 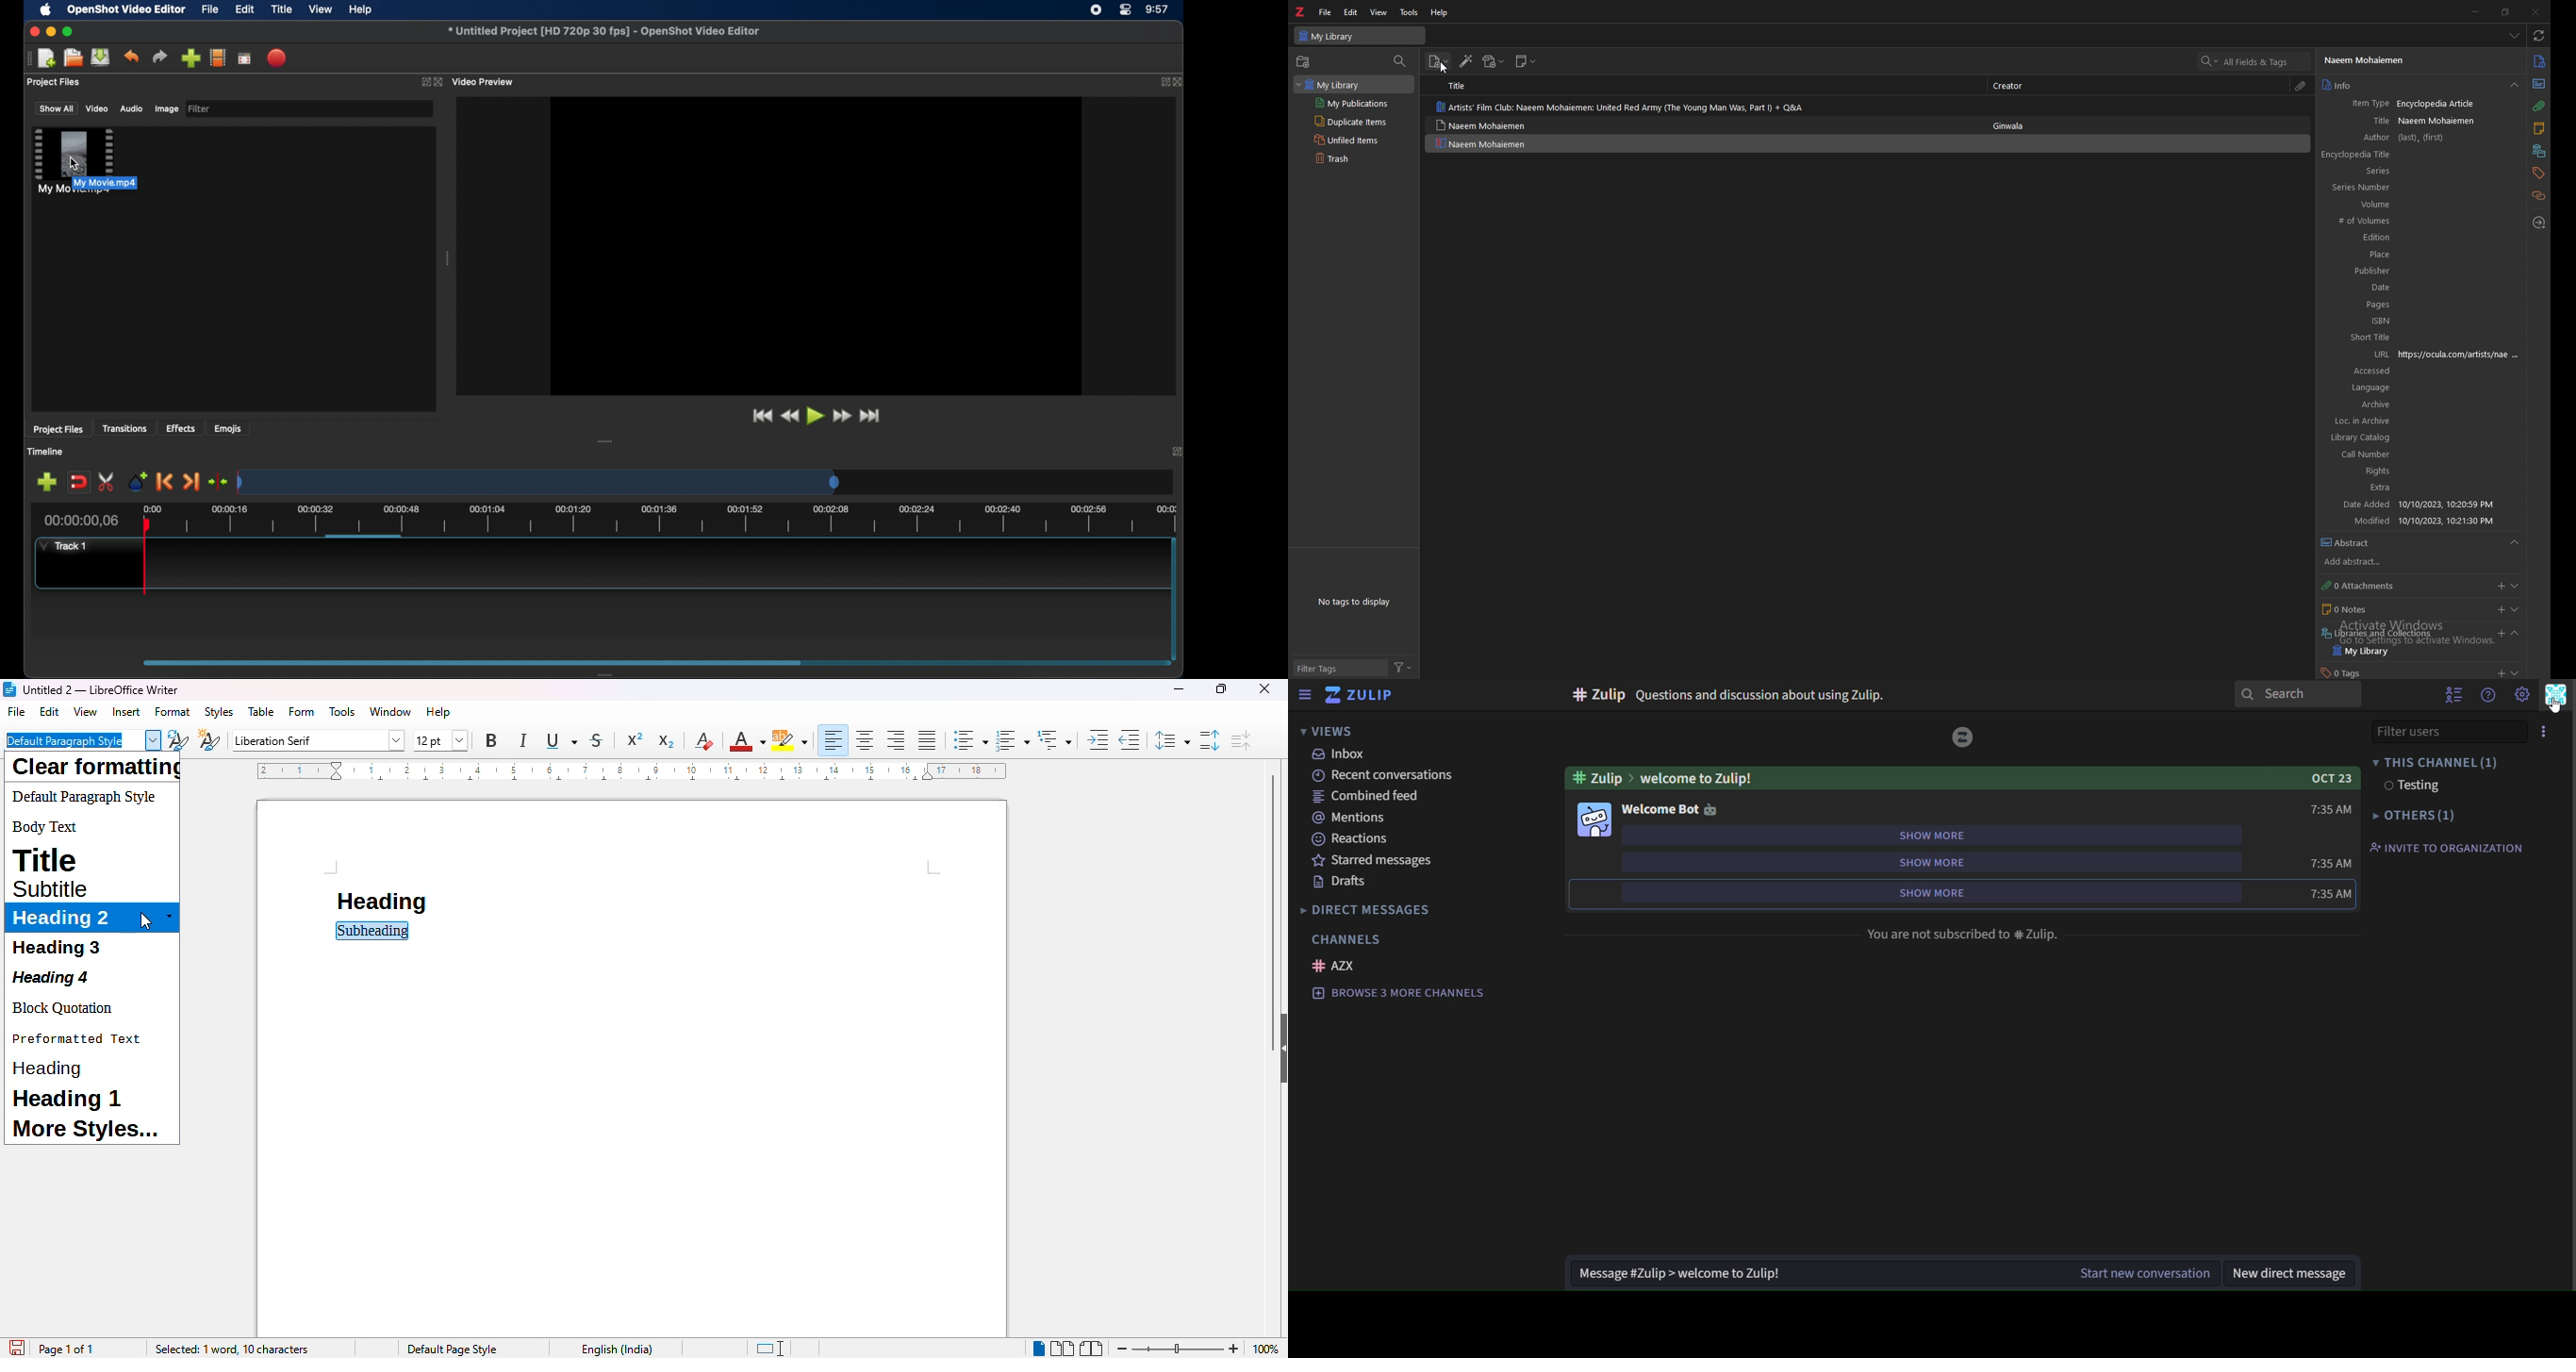 What do you see at coordinates (1179, 451) in the screenshot?
I see `expand` at bounding box center [1179, 451].